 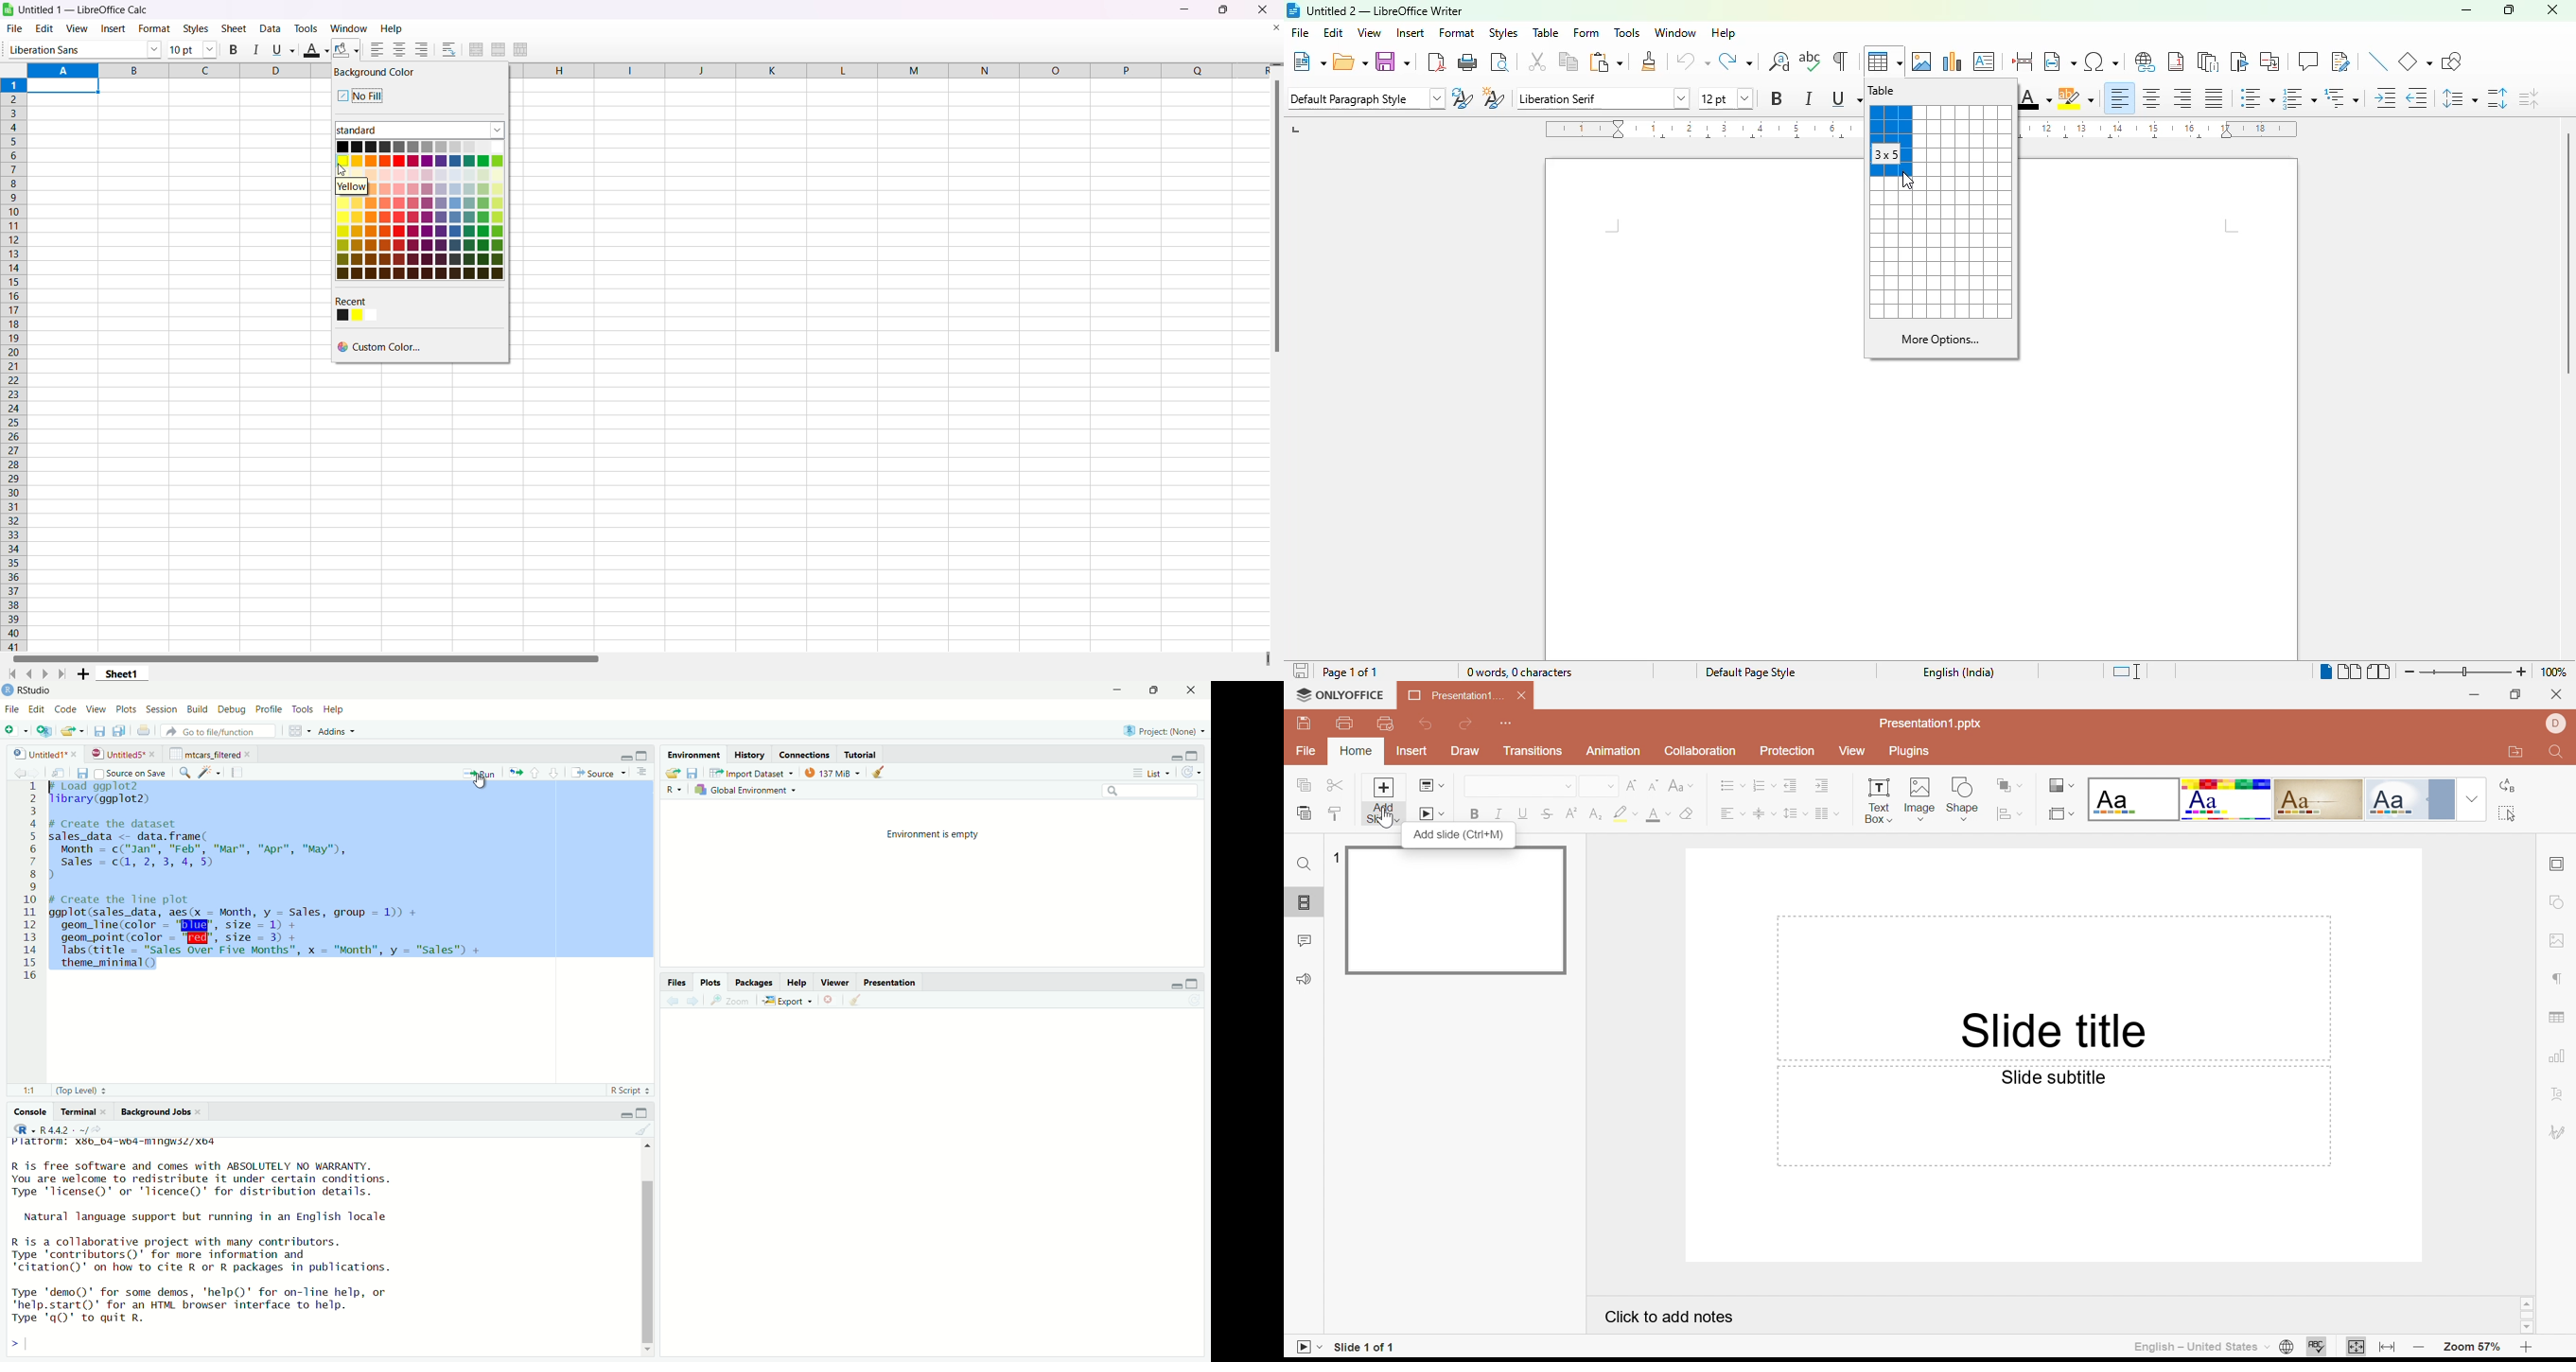 I want to click on R, so click(x=674, y=791).